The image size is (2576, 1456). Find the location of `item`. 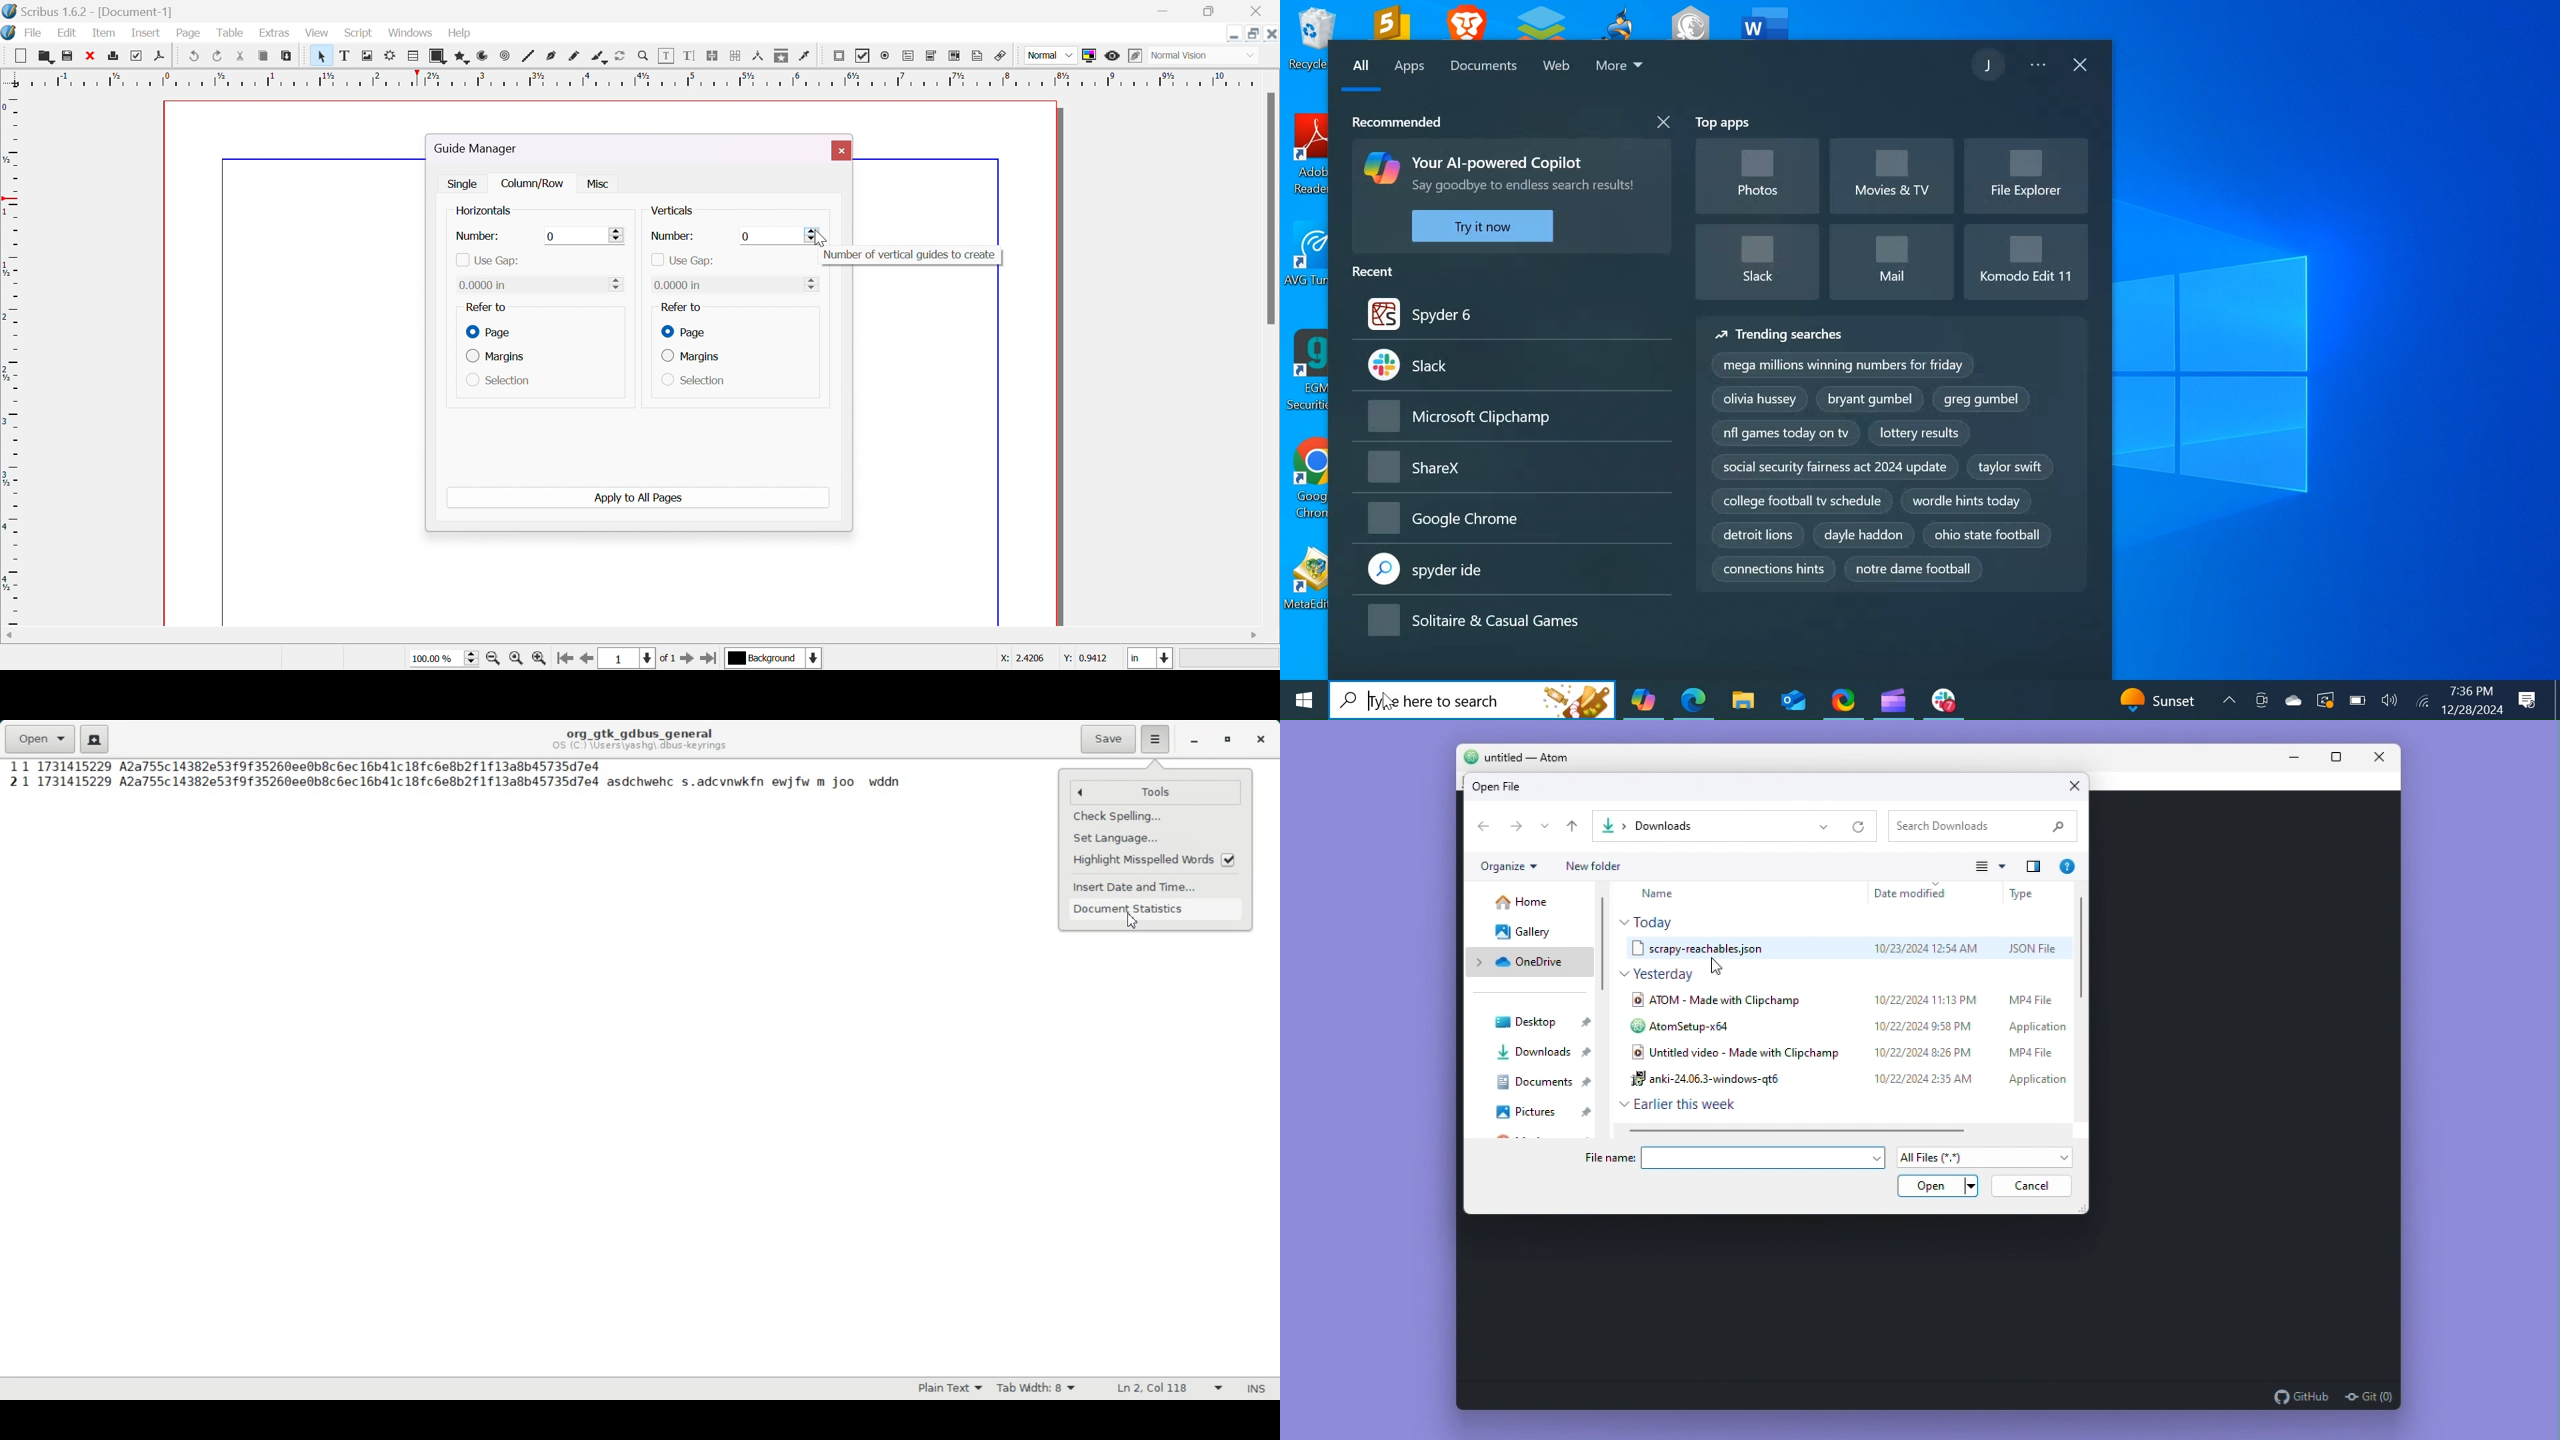

item is located at coordinates (105, 32).